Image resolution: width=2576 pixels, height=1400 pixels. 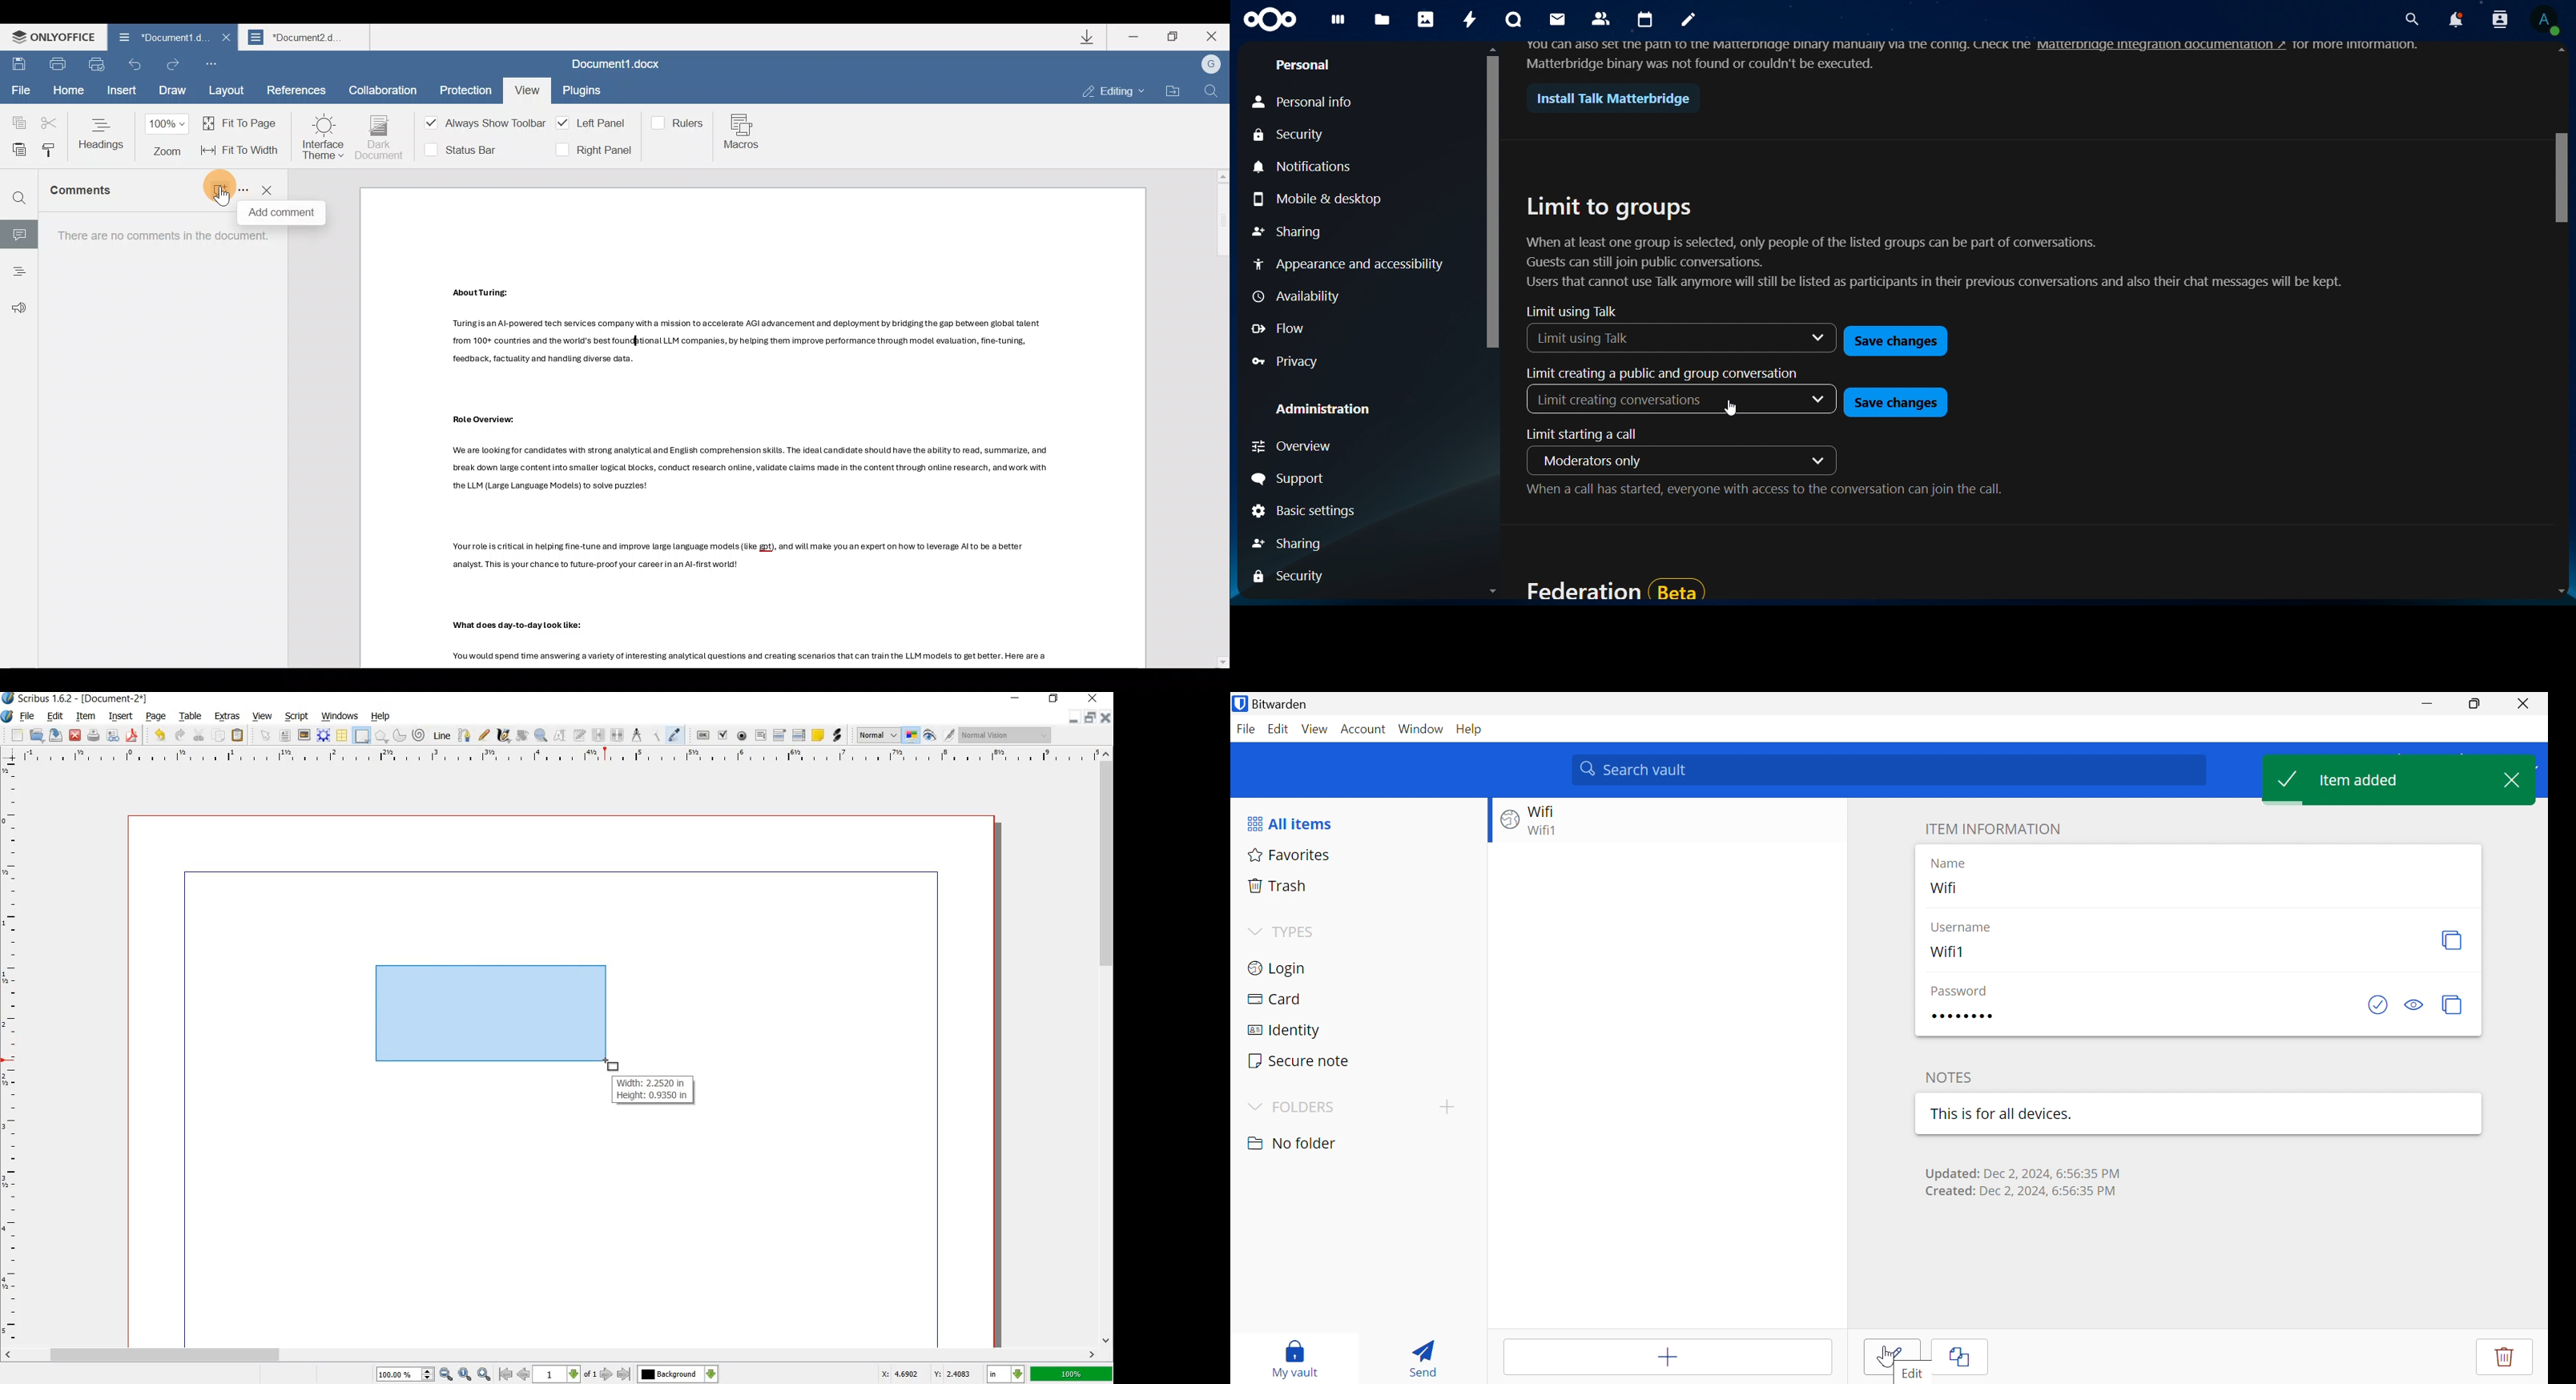 What do you see at coordinates (261, 717) in the screenshot?
I see `VIEW` at bounding box center [261, 717].